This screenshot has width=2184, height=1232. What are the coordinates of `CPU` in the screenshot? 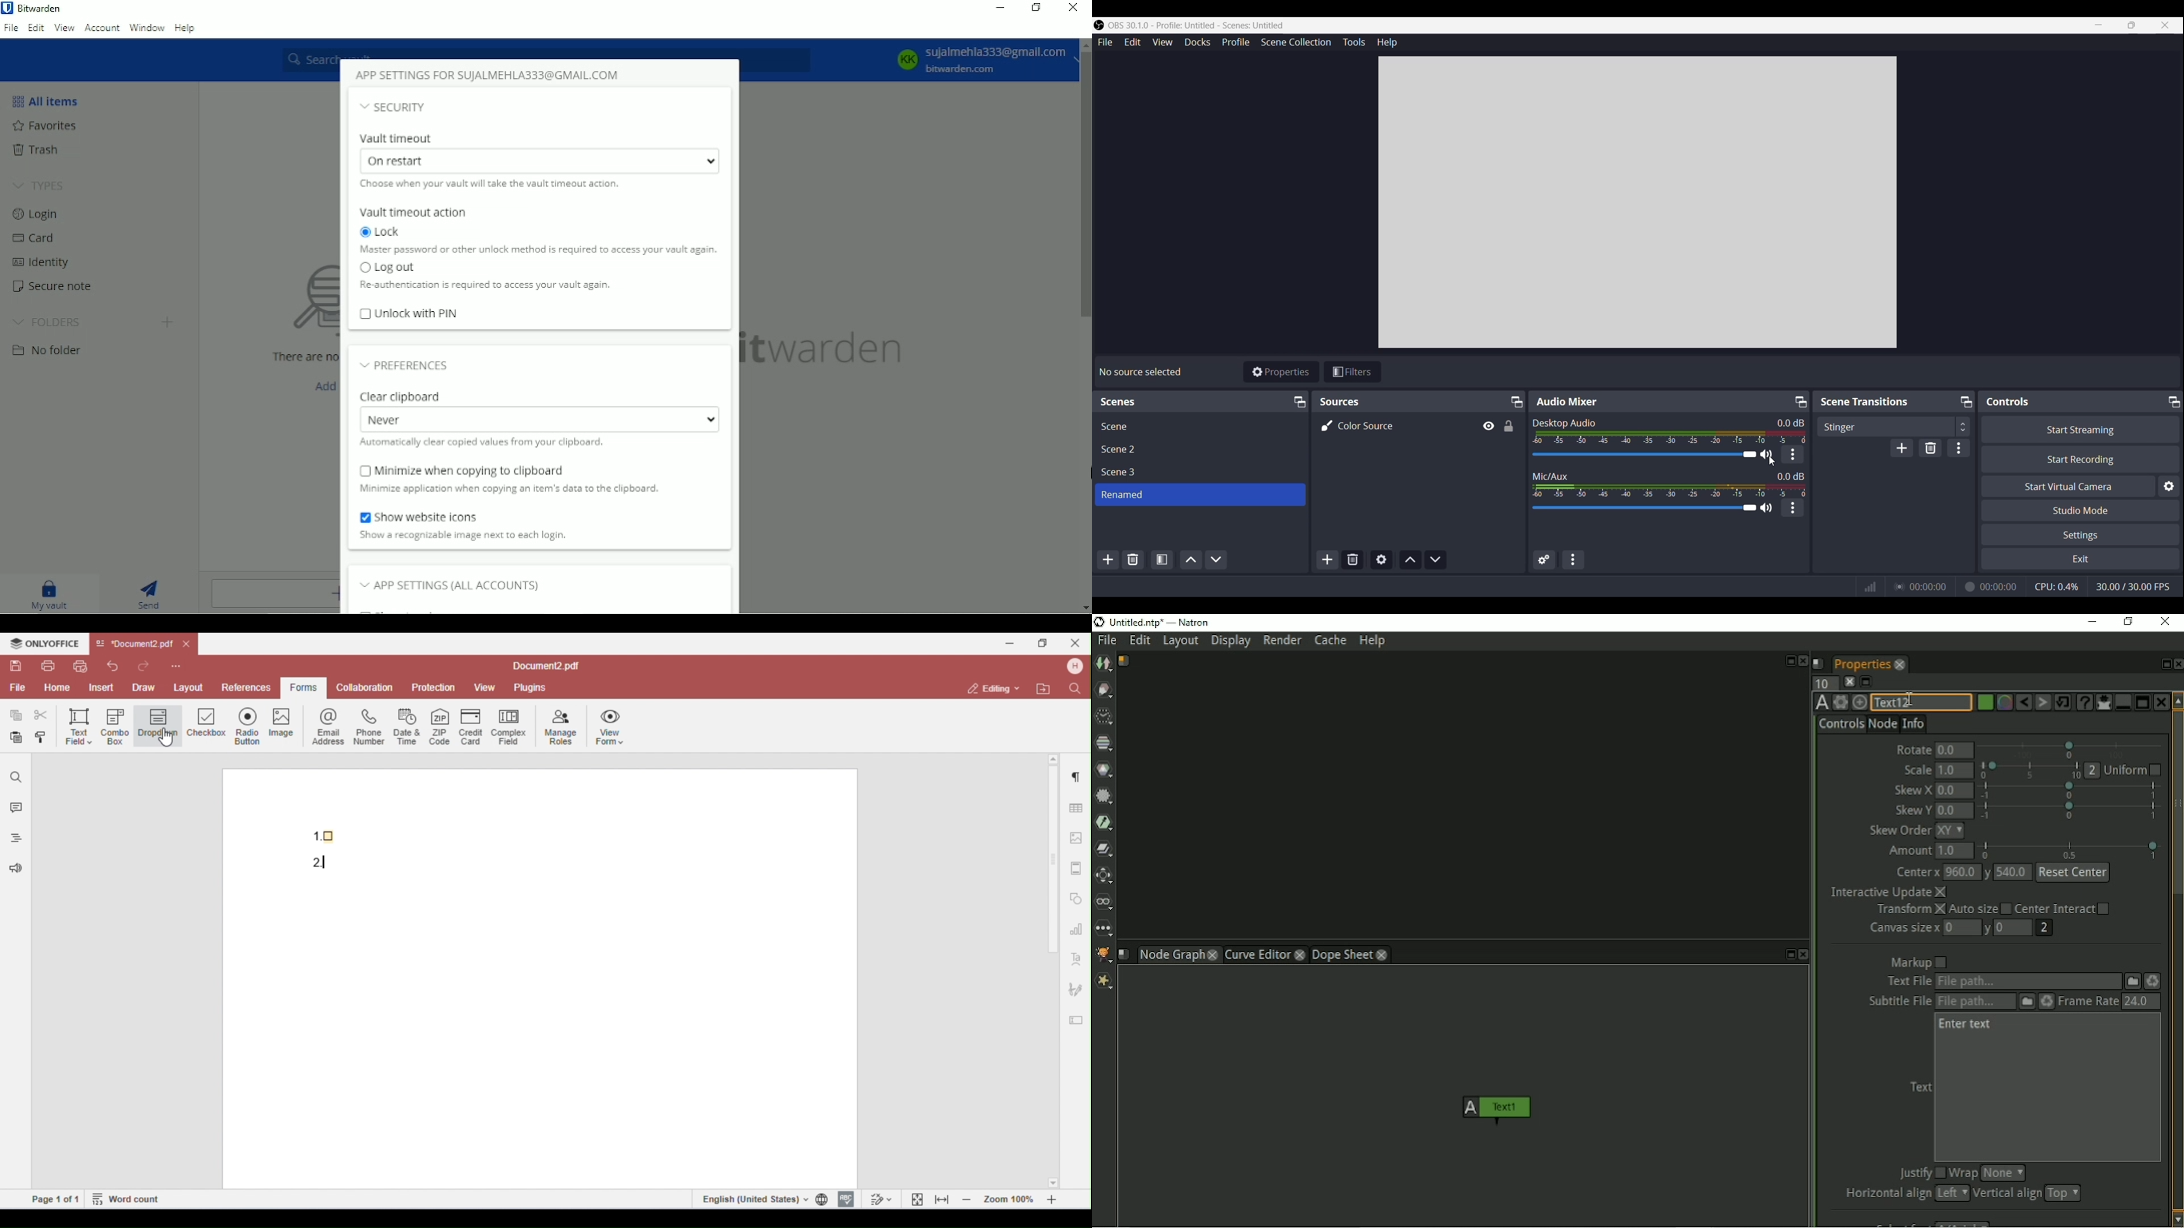 It's located at (2056, 587).